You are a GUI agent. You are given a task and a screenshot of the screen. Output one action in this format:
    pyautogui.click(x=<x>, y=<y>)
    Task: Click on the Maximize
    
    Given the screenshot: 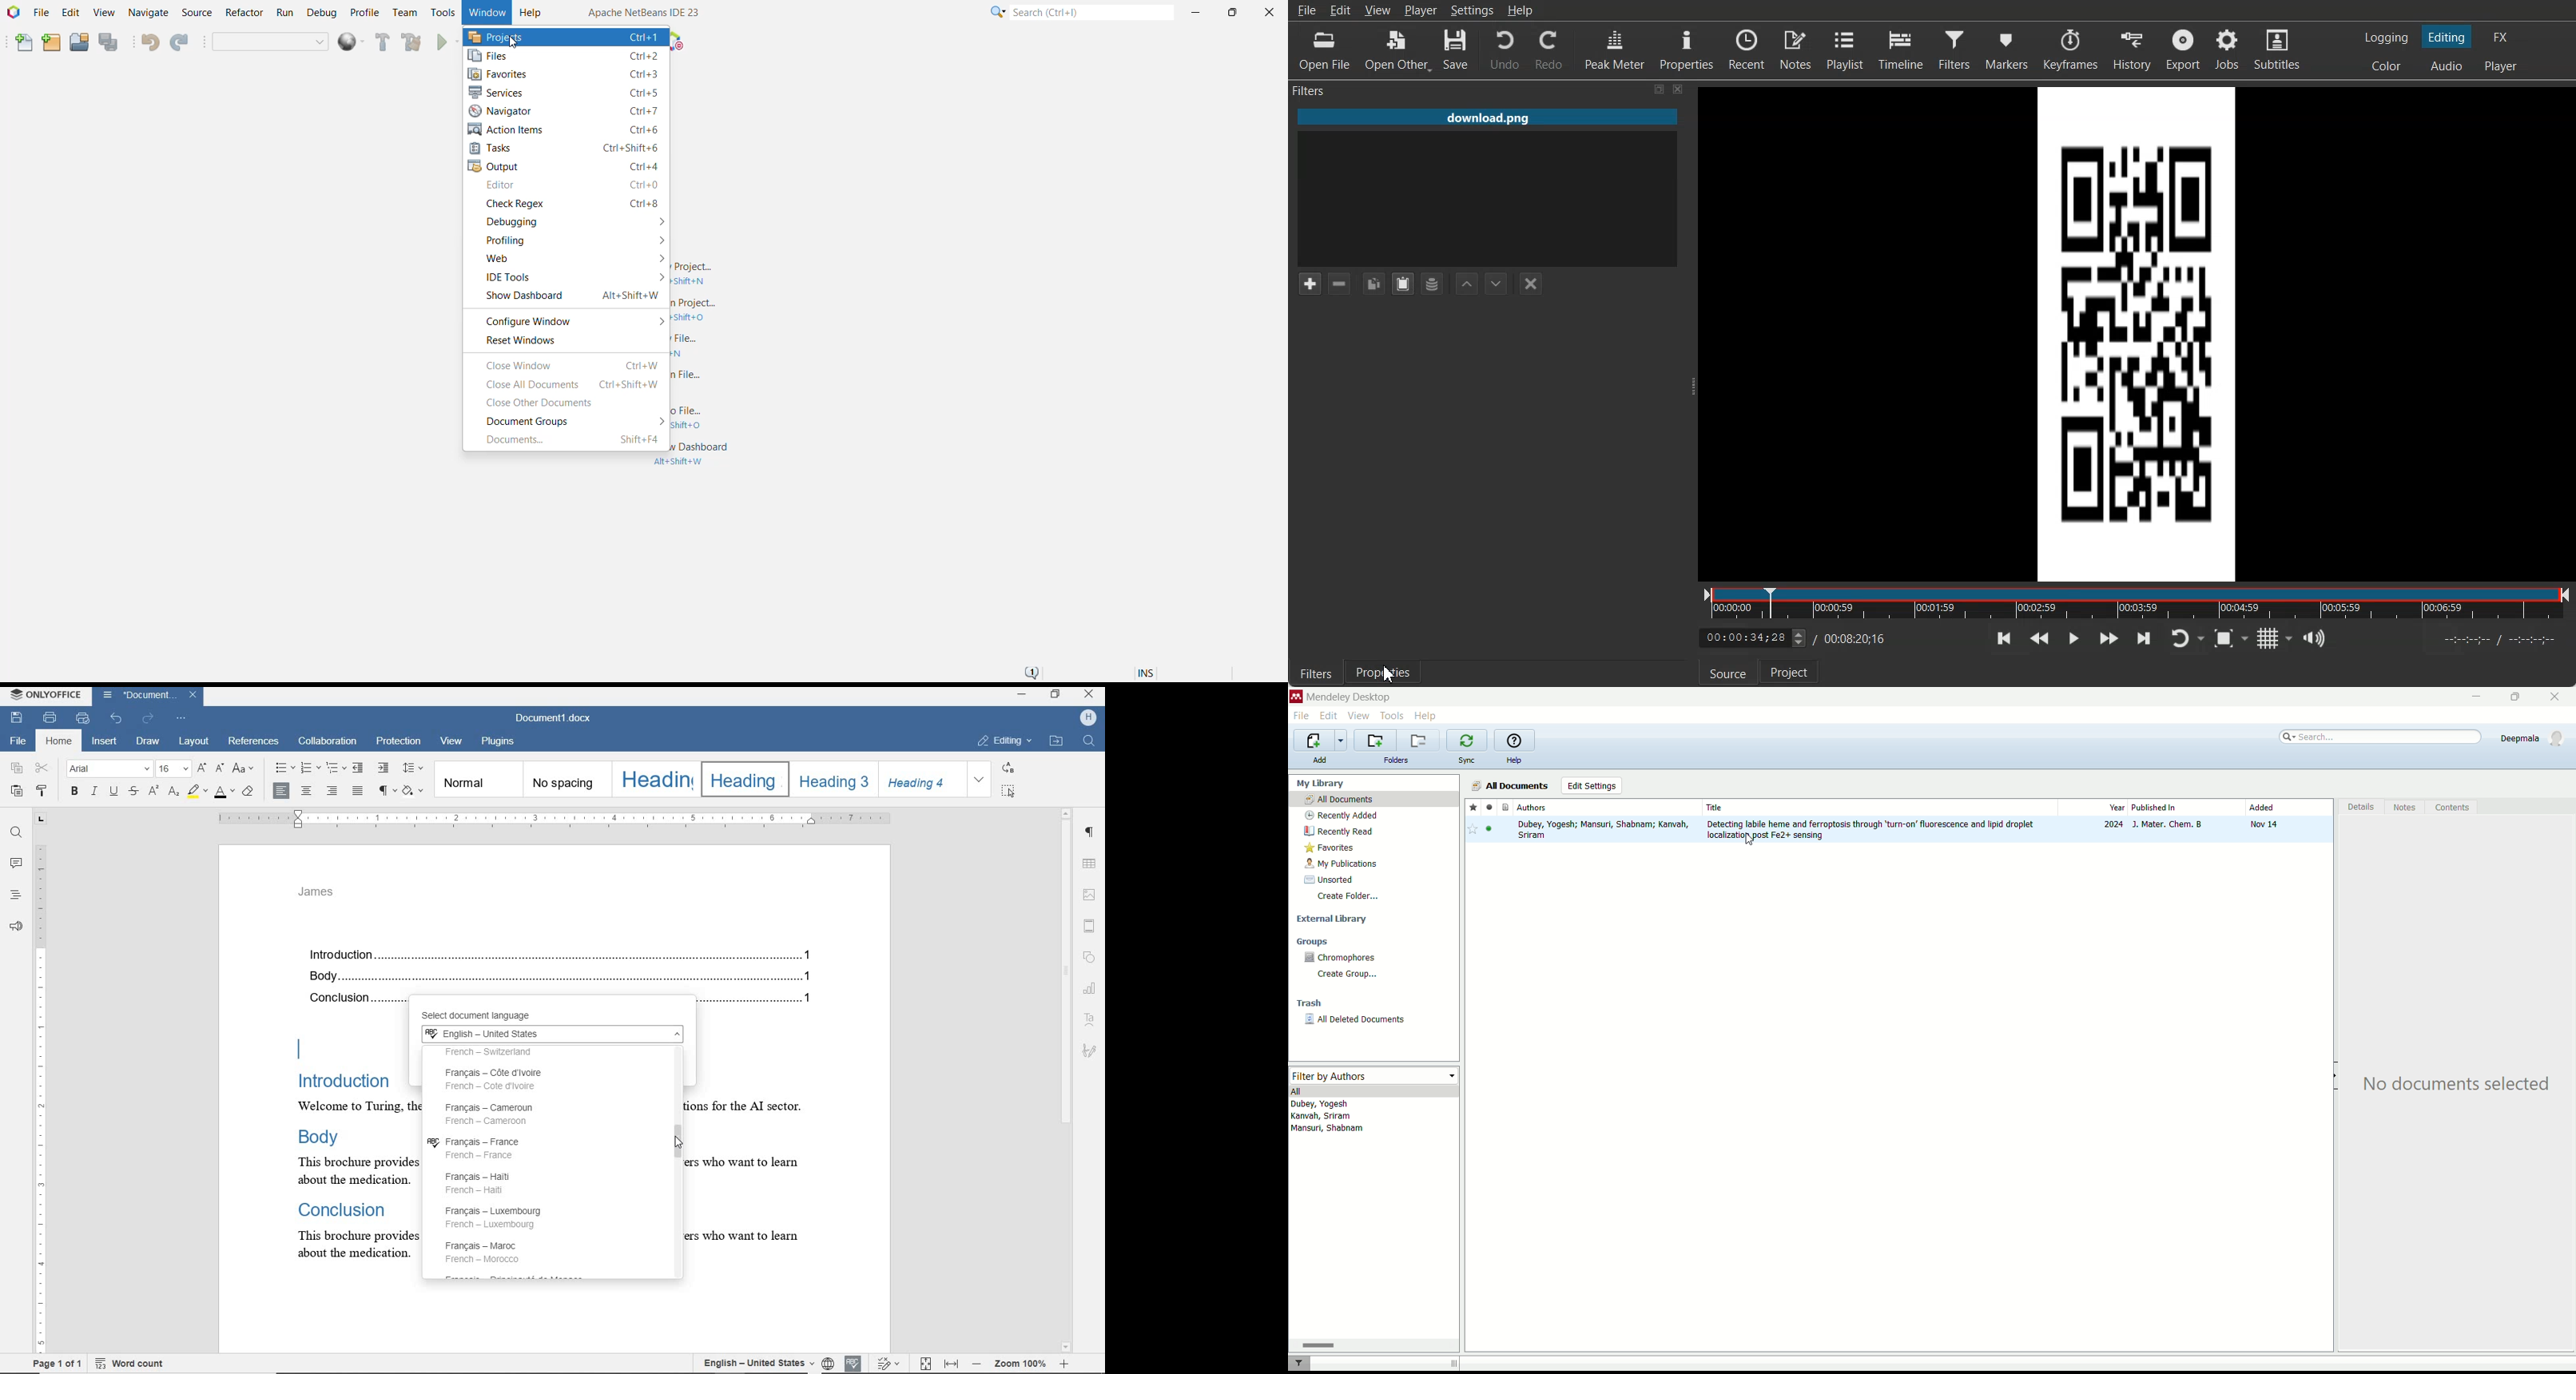 What is the action you would take?
    pyautogui.click(x=1660, y=89)
    